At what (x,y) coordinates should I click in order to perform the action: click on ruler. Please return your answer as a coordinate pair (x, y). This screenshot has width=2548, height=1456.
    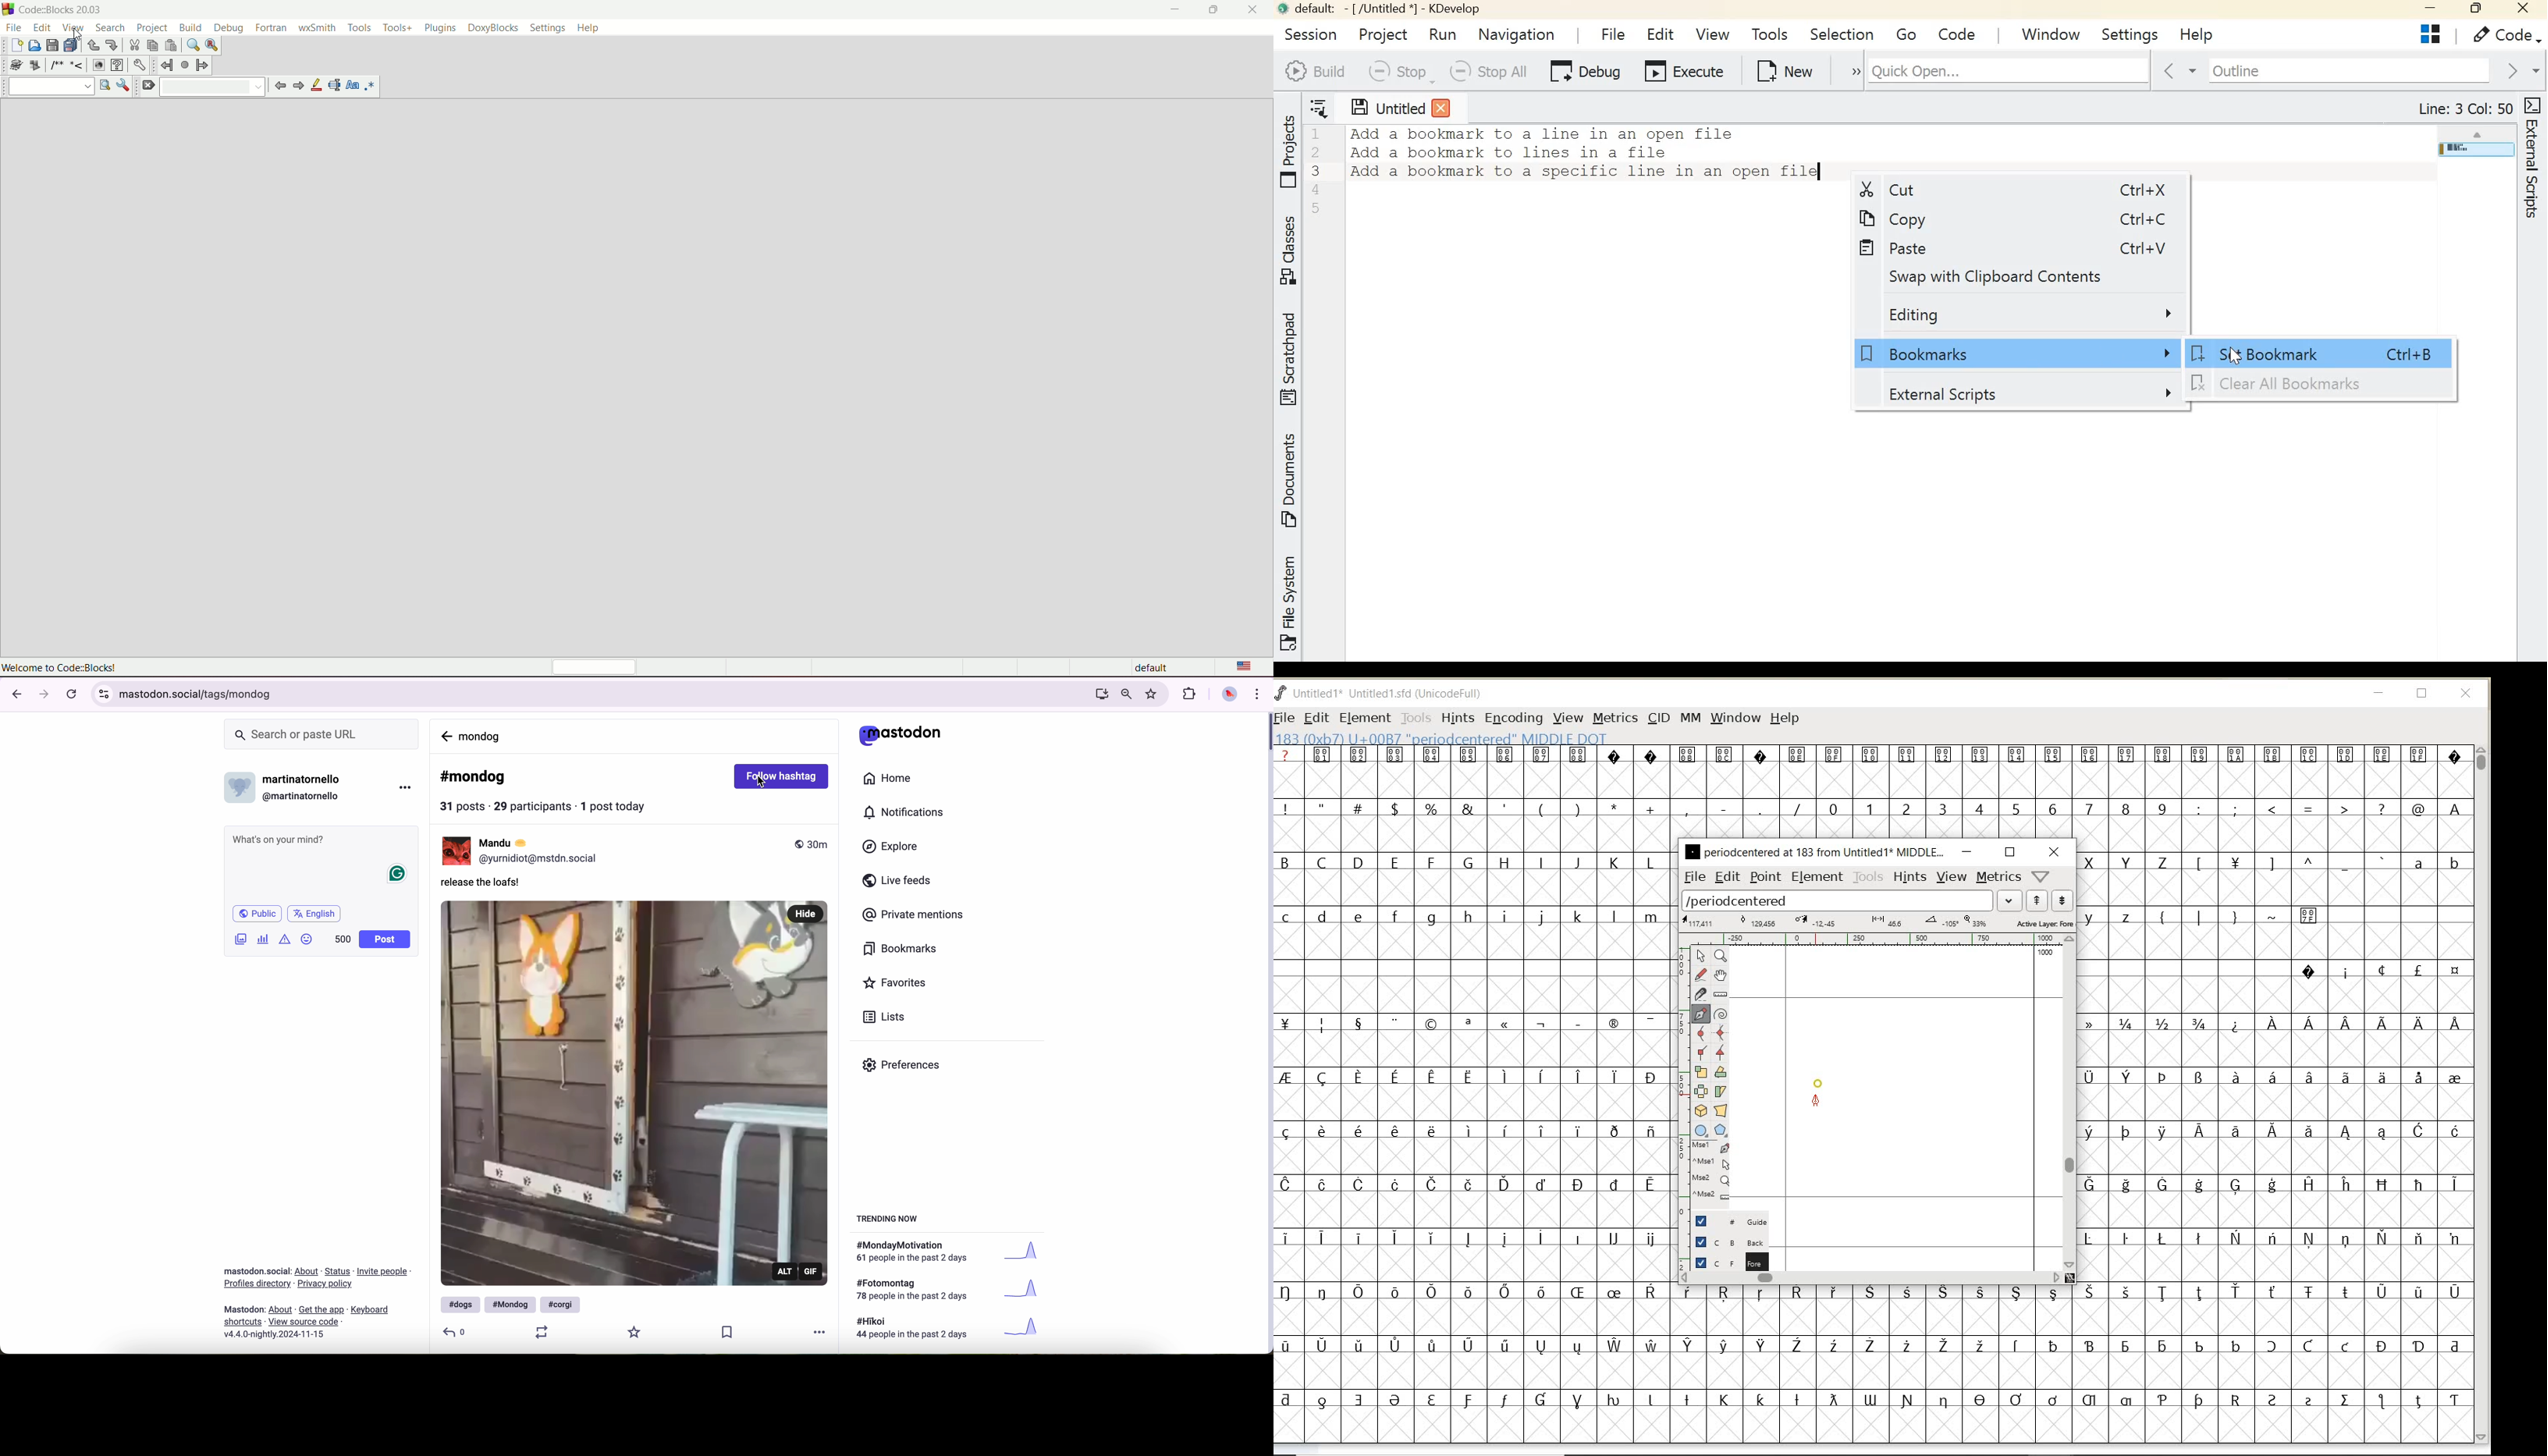
    Looking at the image, I should click on (1879, 938).